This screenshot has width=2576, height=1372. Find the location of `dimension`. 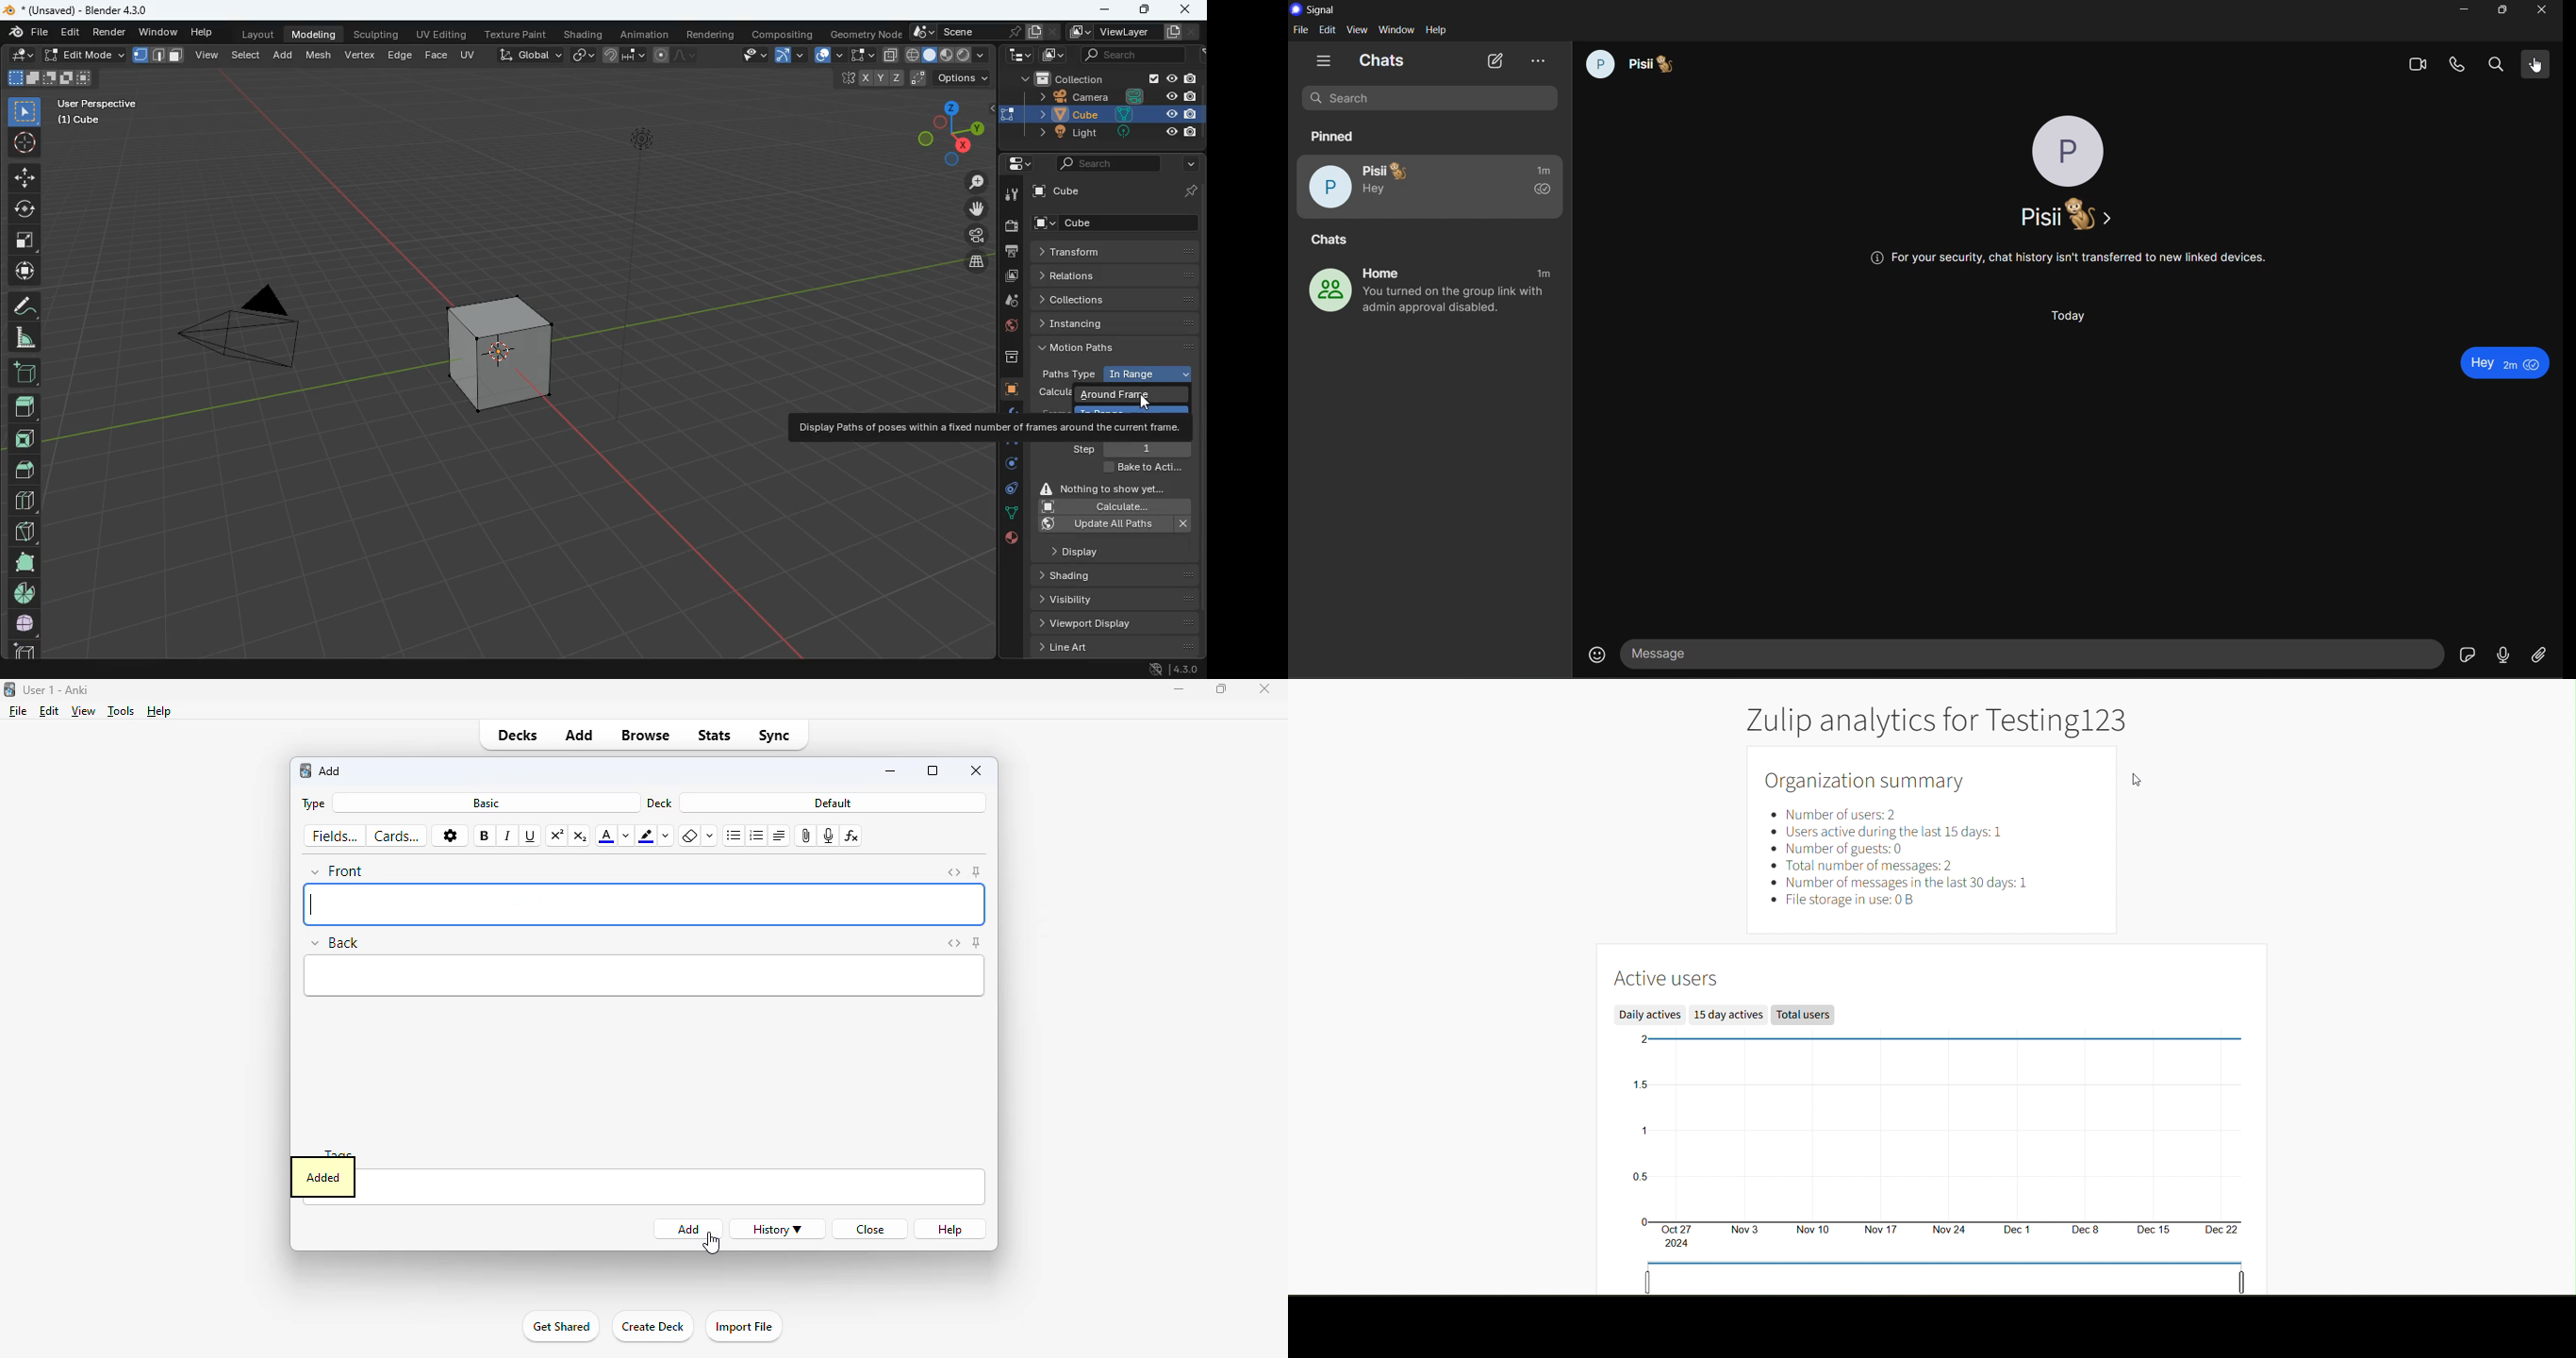

dimension is located at coordinates (941, 132).